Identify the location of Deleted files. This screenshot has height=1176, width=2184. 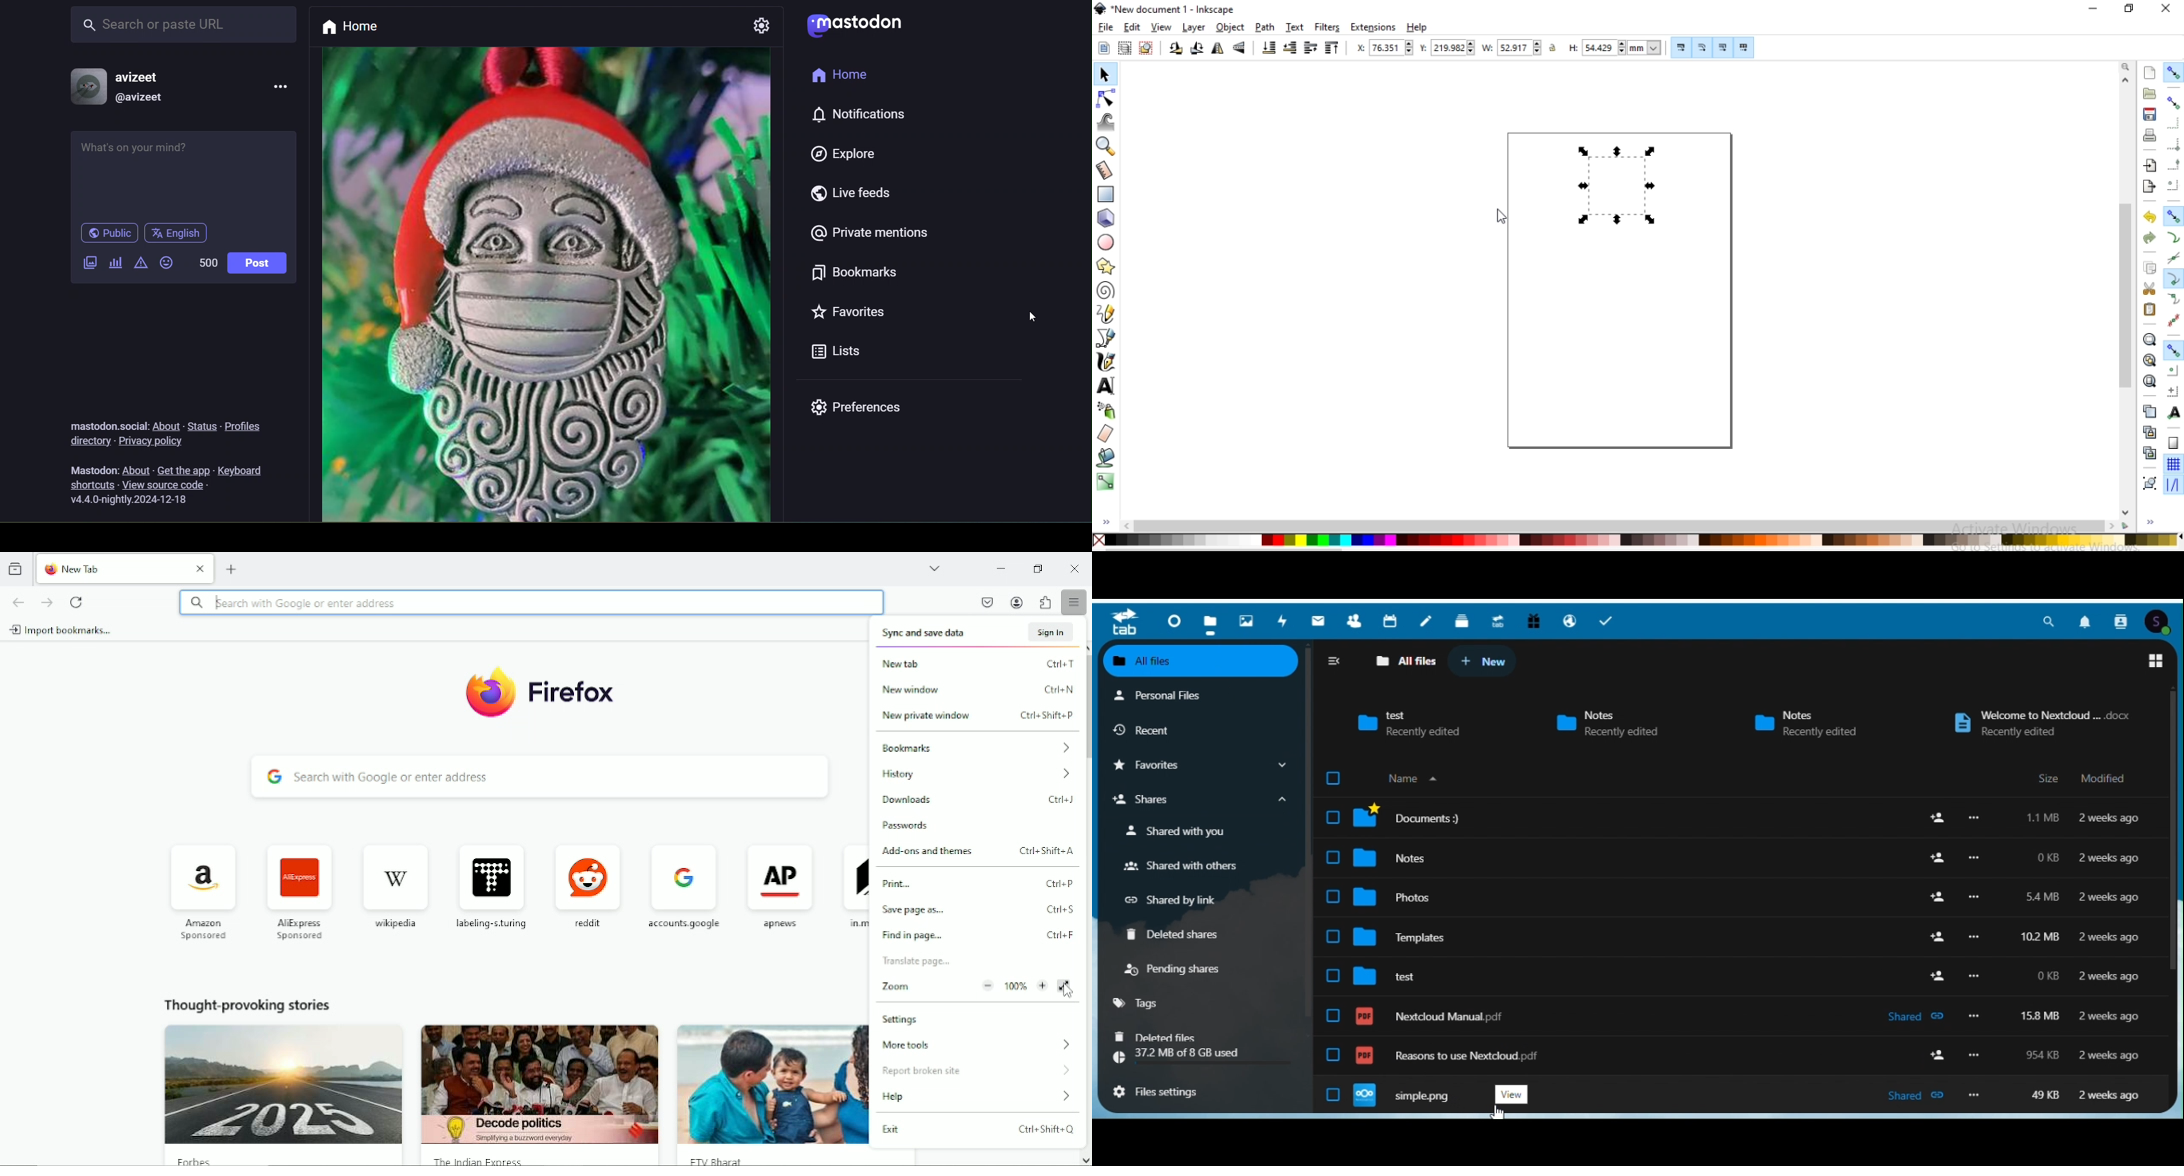
(1166, 1036).